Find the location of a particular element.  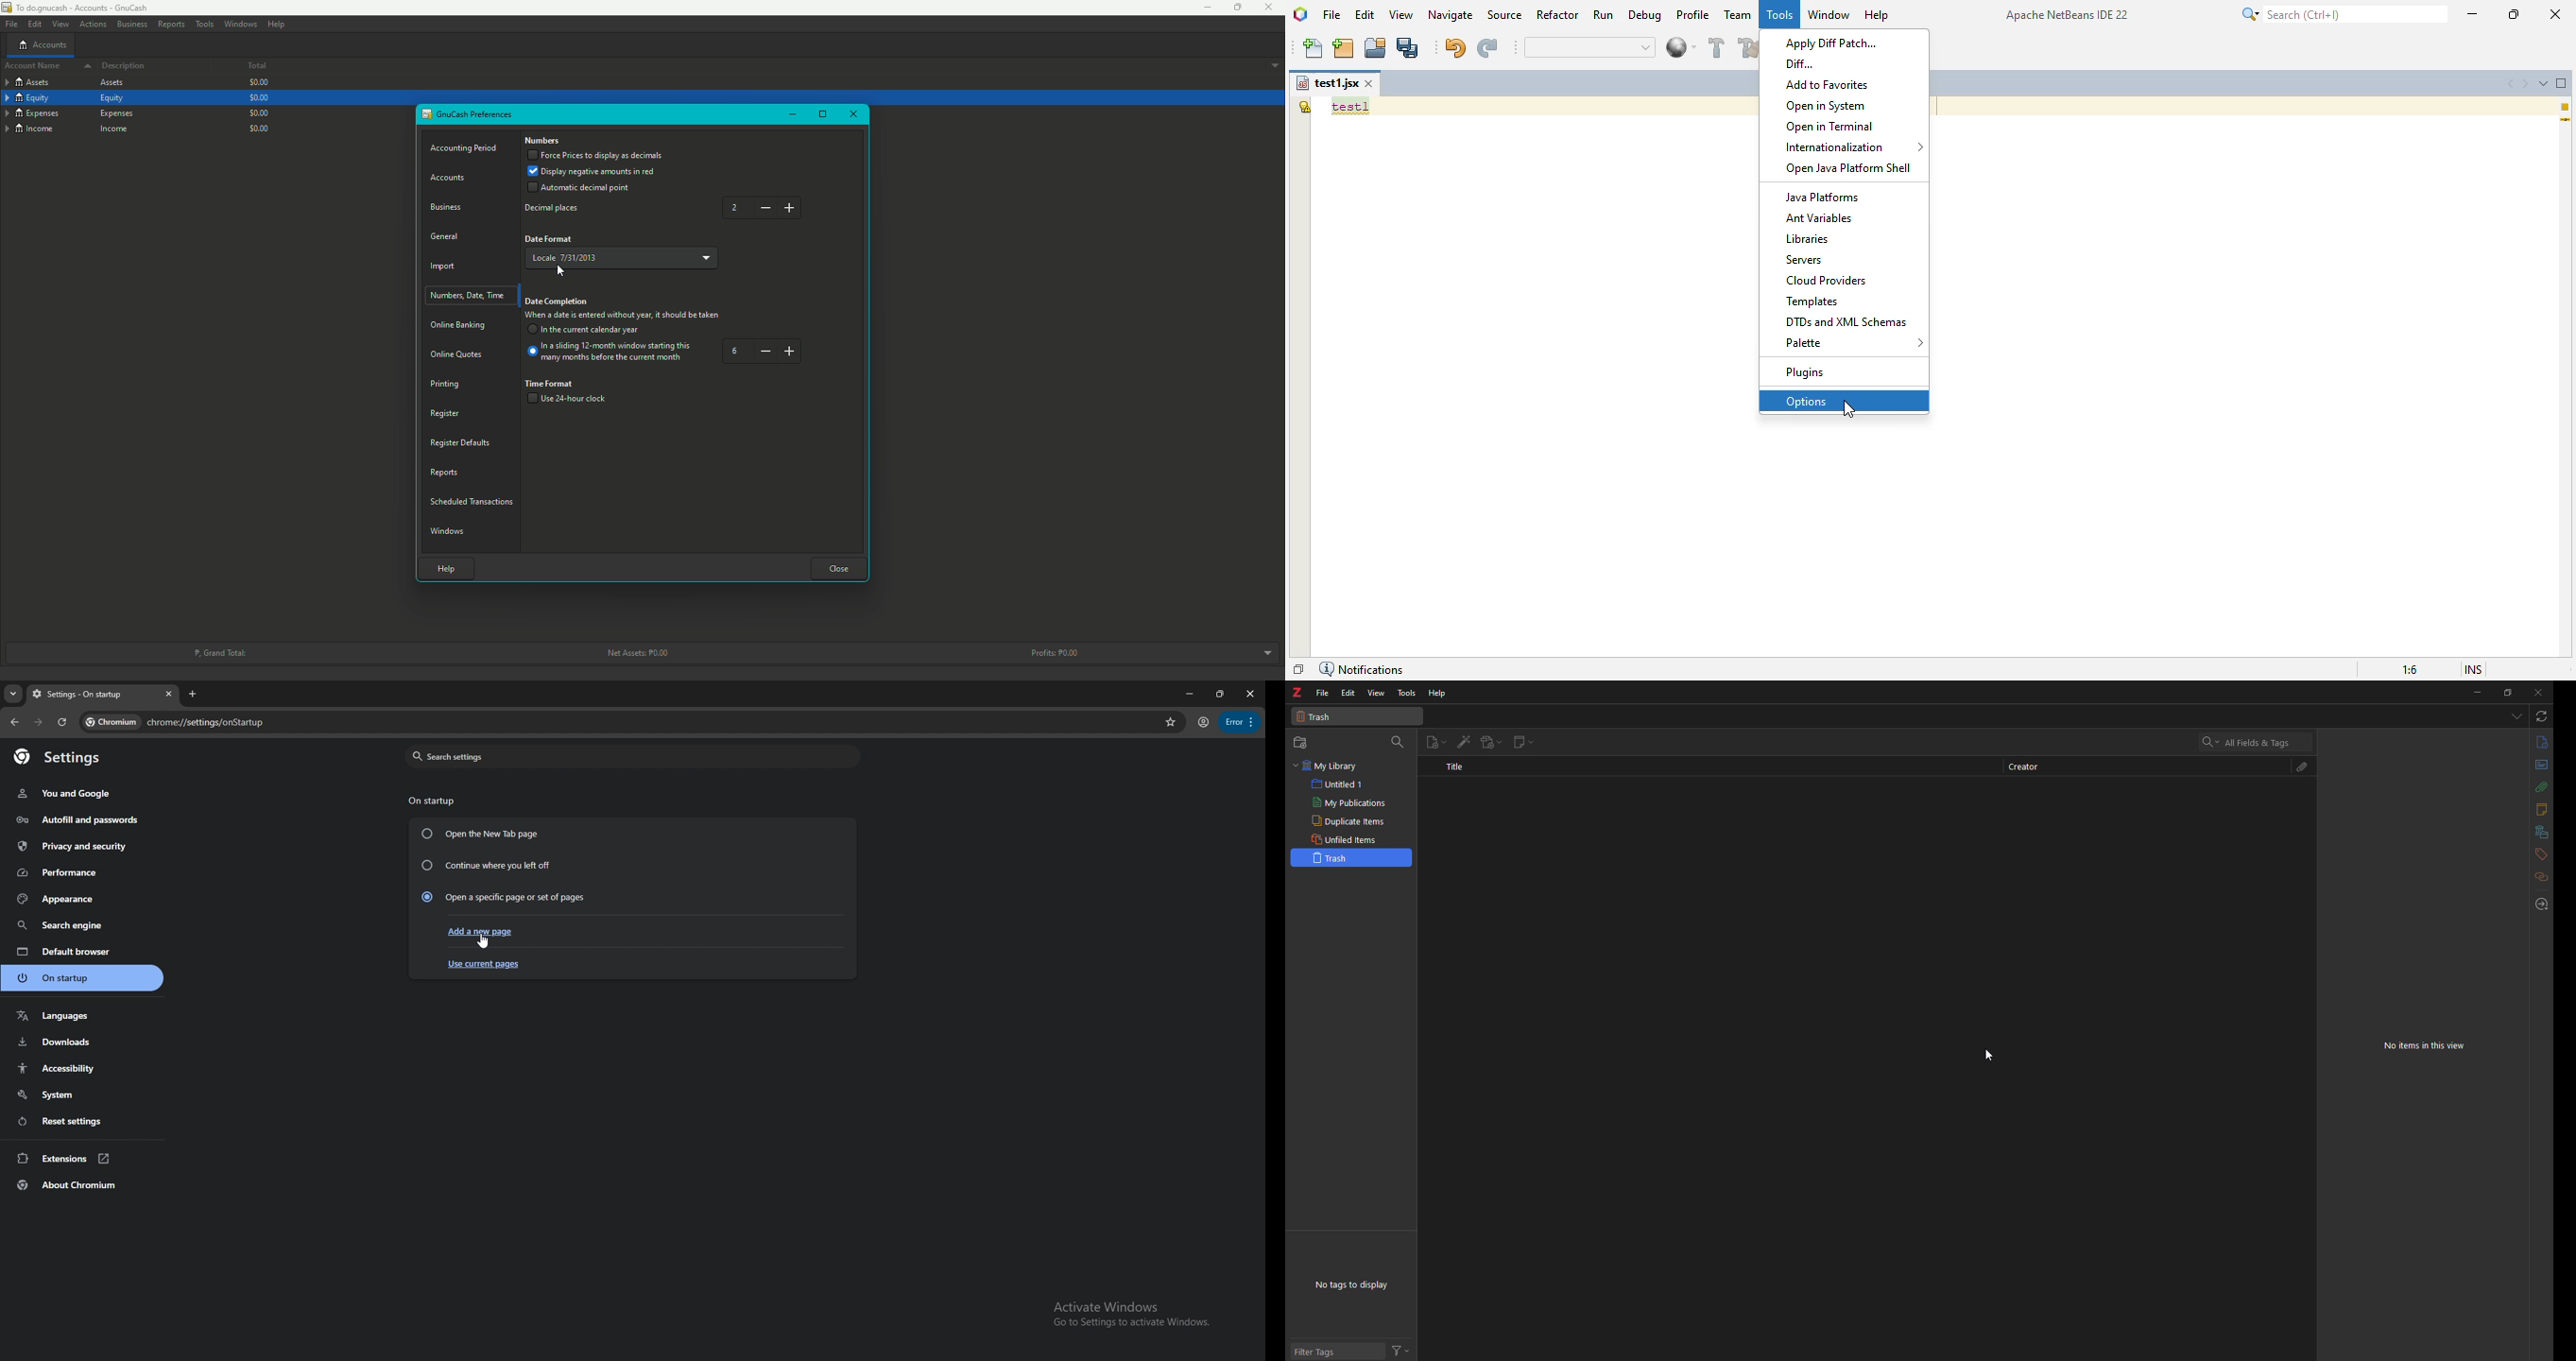

New collection is located at coordinates (1300, 745).